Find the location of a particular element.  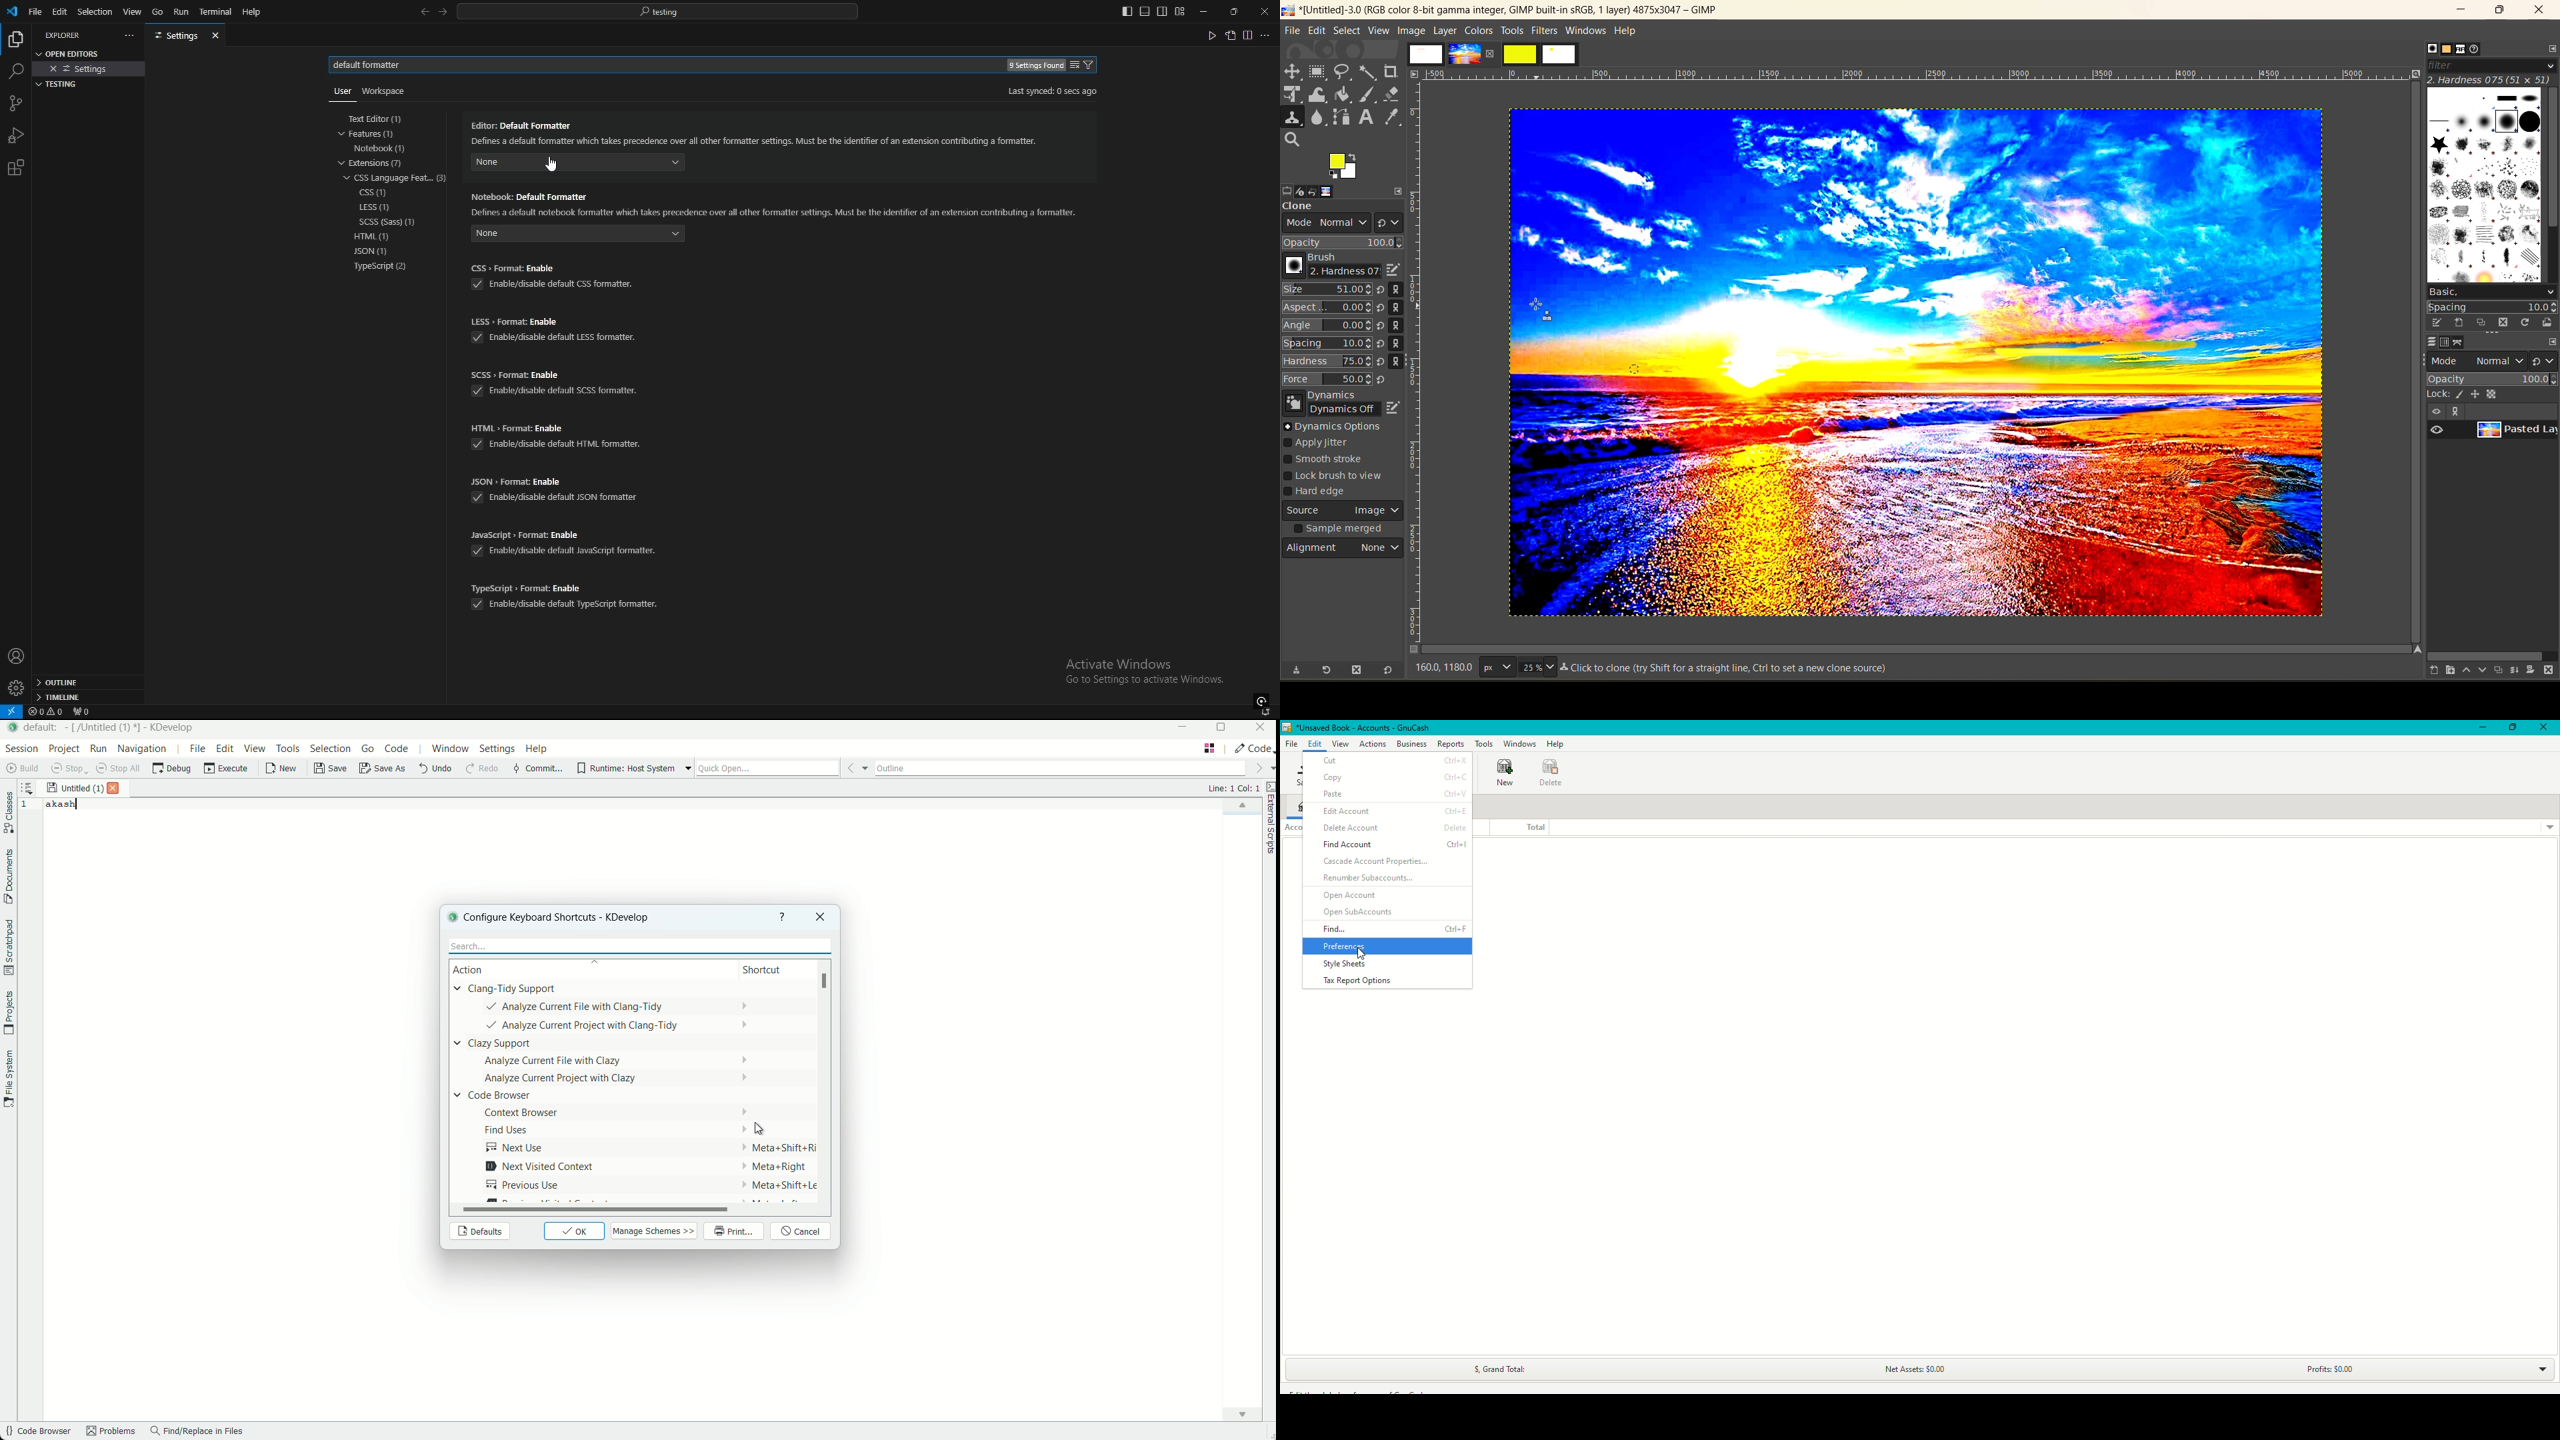

layer is located at coordinates (2515, 433).